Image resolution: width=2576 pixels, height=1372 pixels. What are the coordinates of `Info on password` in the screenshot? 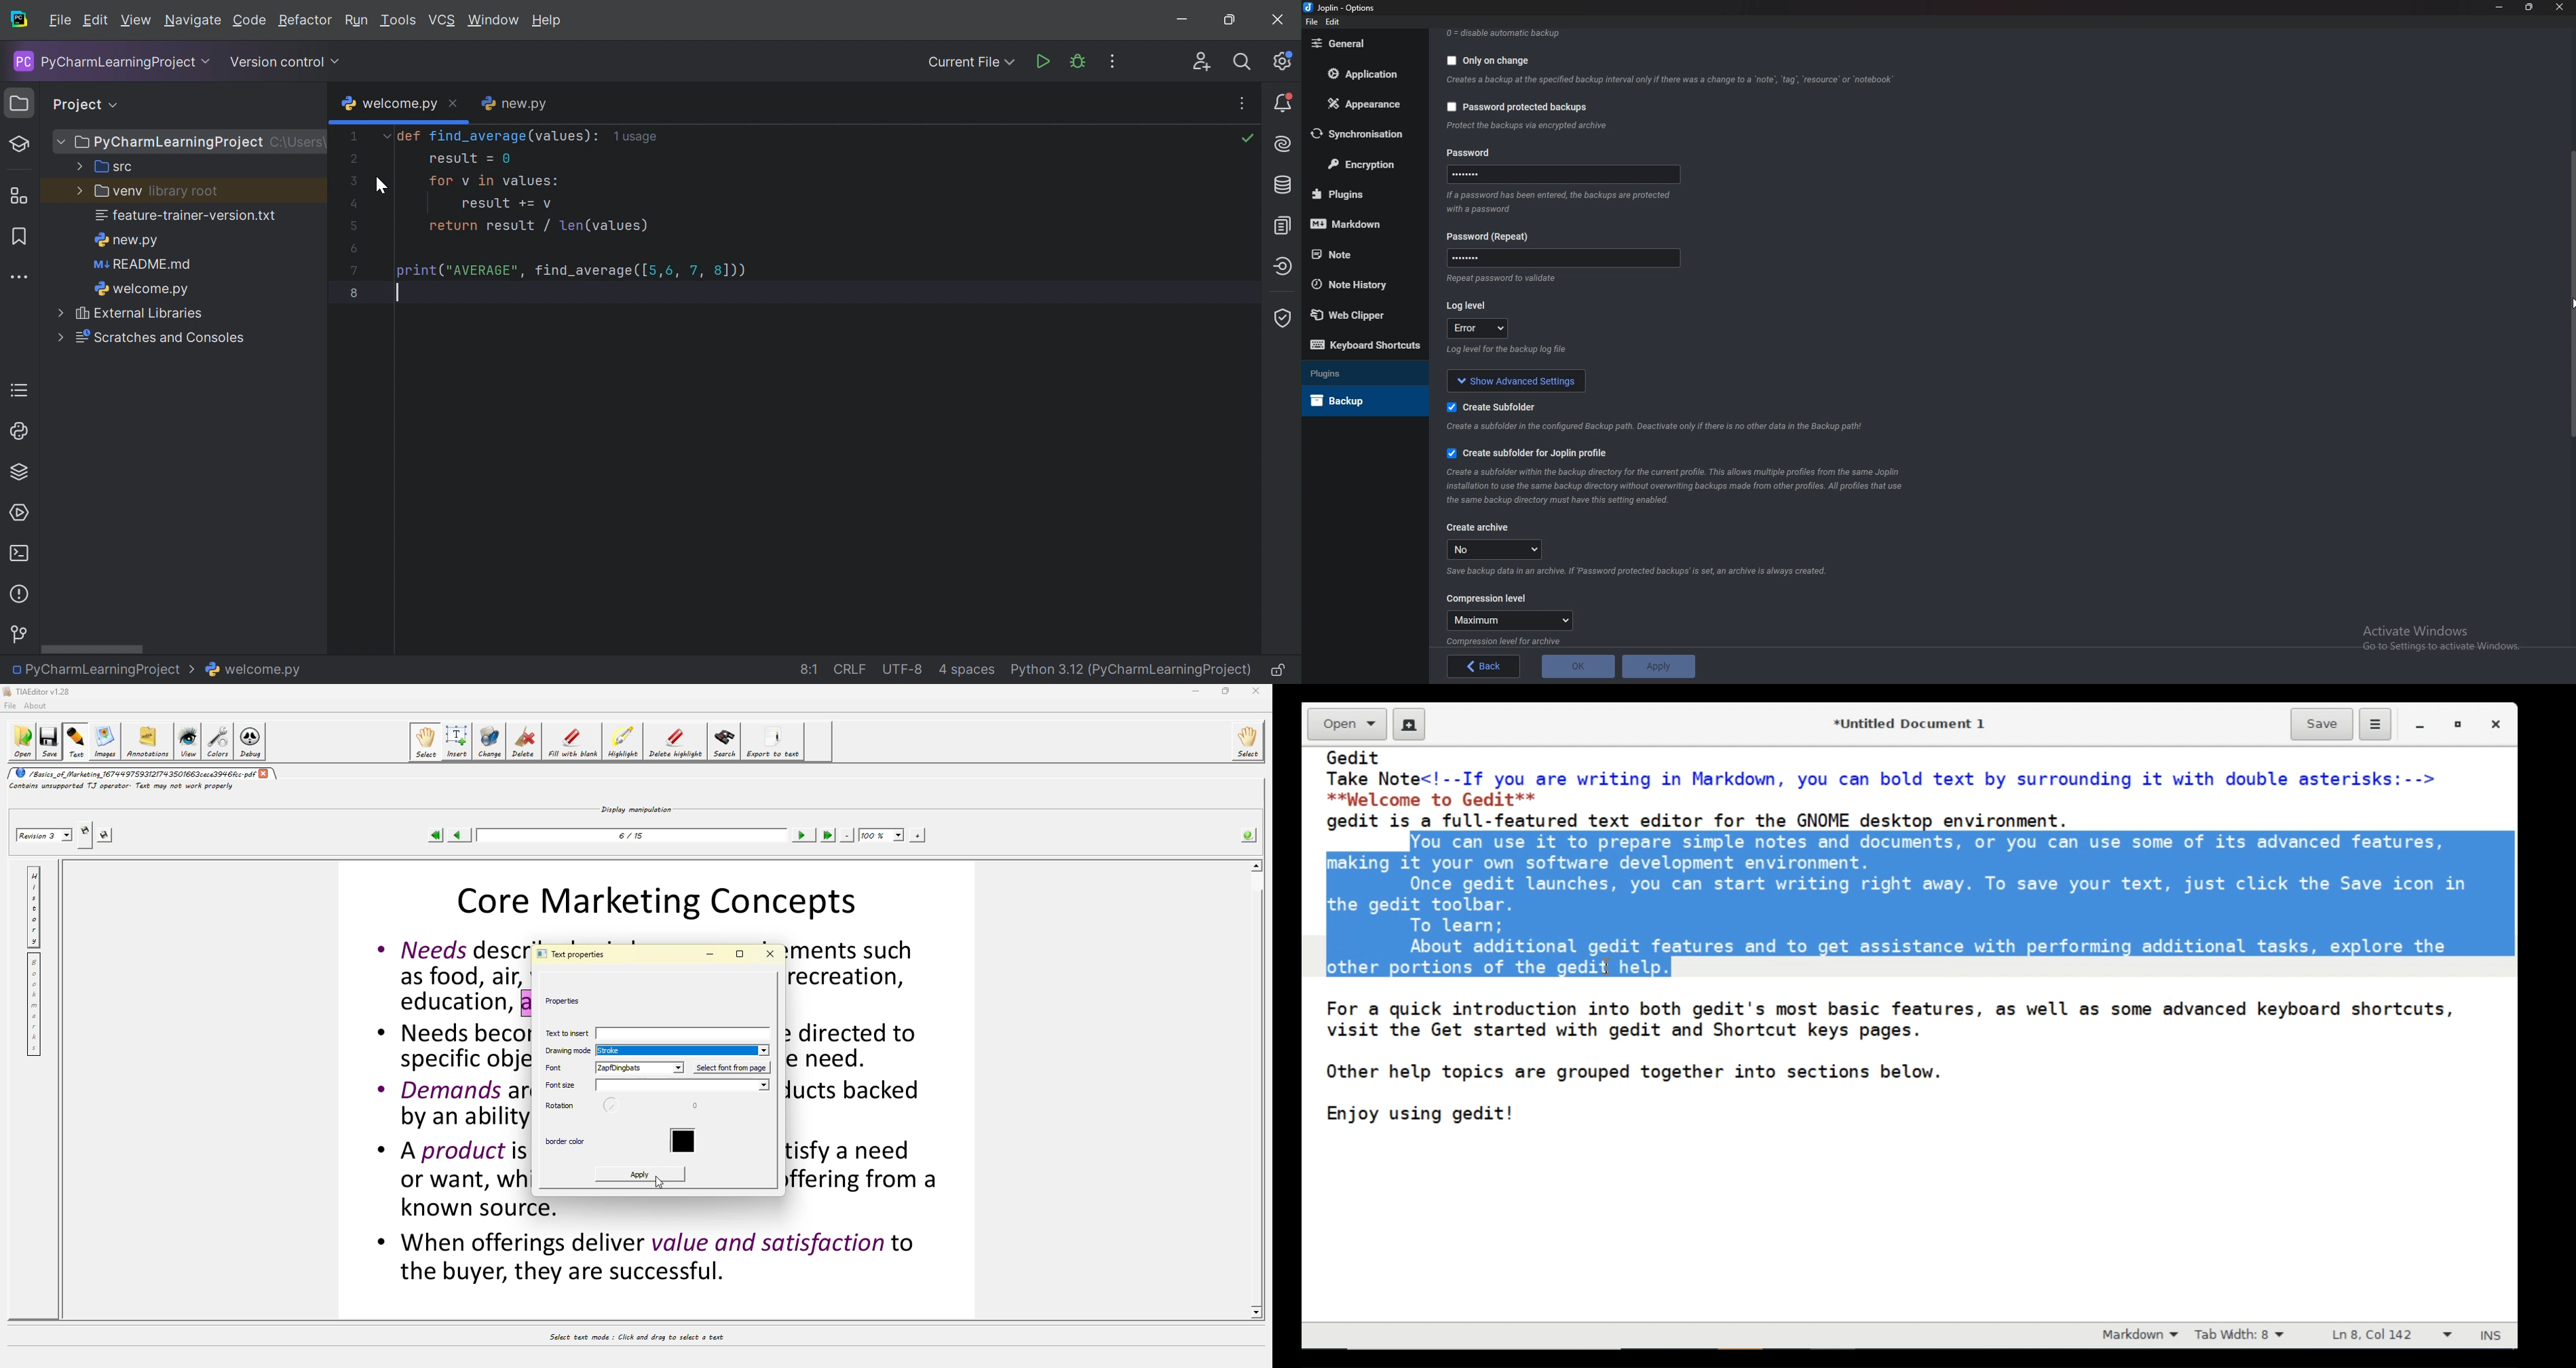 It's located at (1561, 205).